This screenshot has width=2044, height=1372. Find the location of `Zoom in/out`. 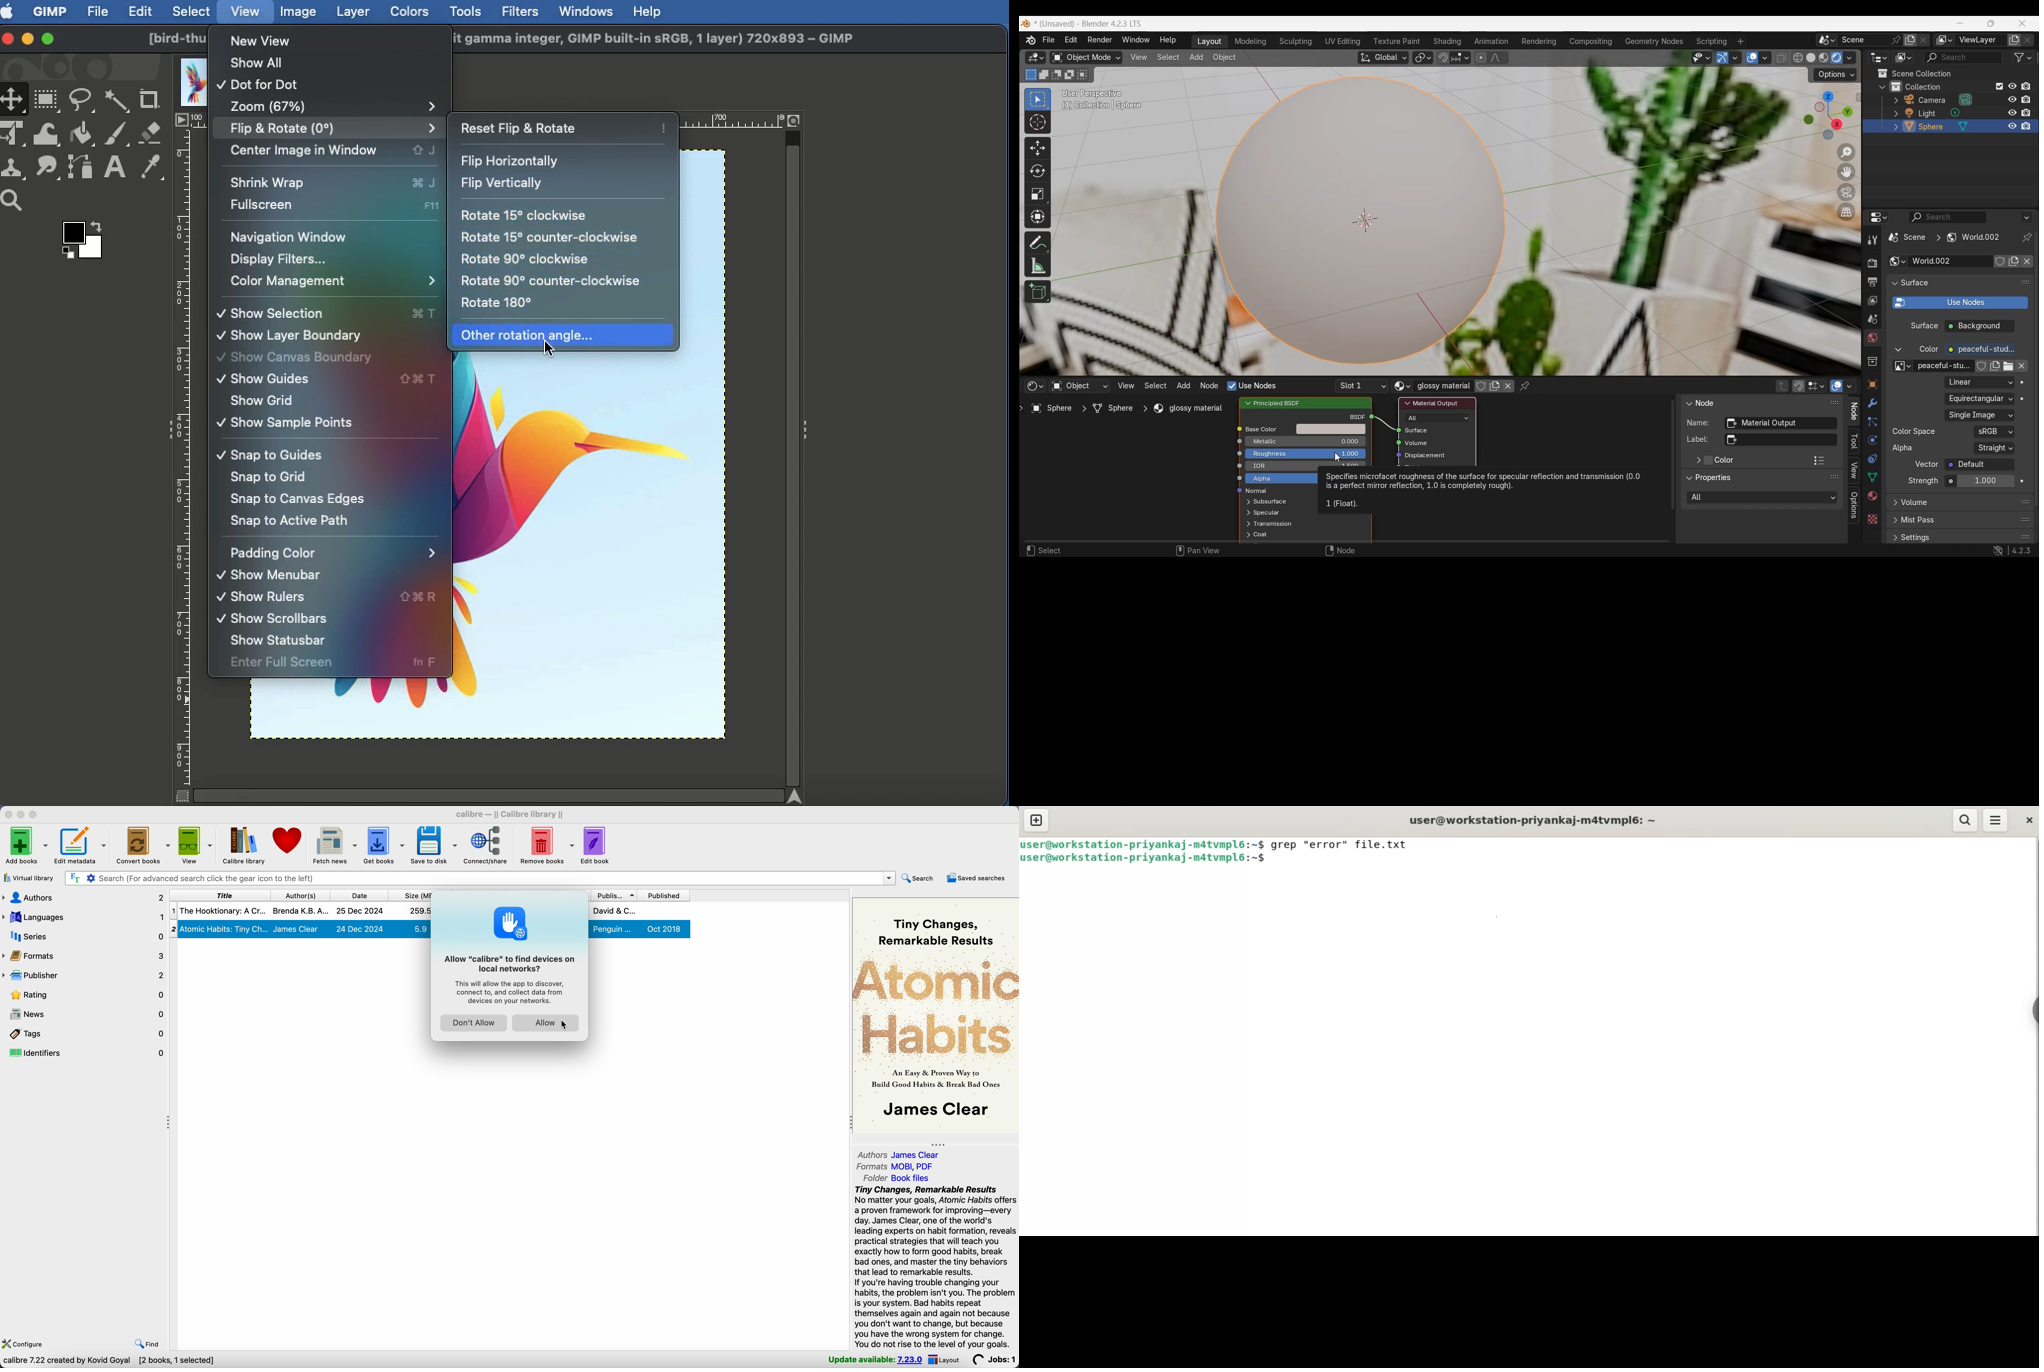

Zoom in/out is located at coordinates (1846, 153).